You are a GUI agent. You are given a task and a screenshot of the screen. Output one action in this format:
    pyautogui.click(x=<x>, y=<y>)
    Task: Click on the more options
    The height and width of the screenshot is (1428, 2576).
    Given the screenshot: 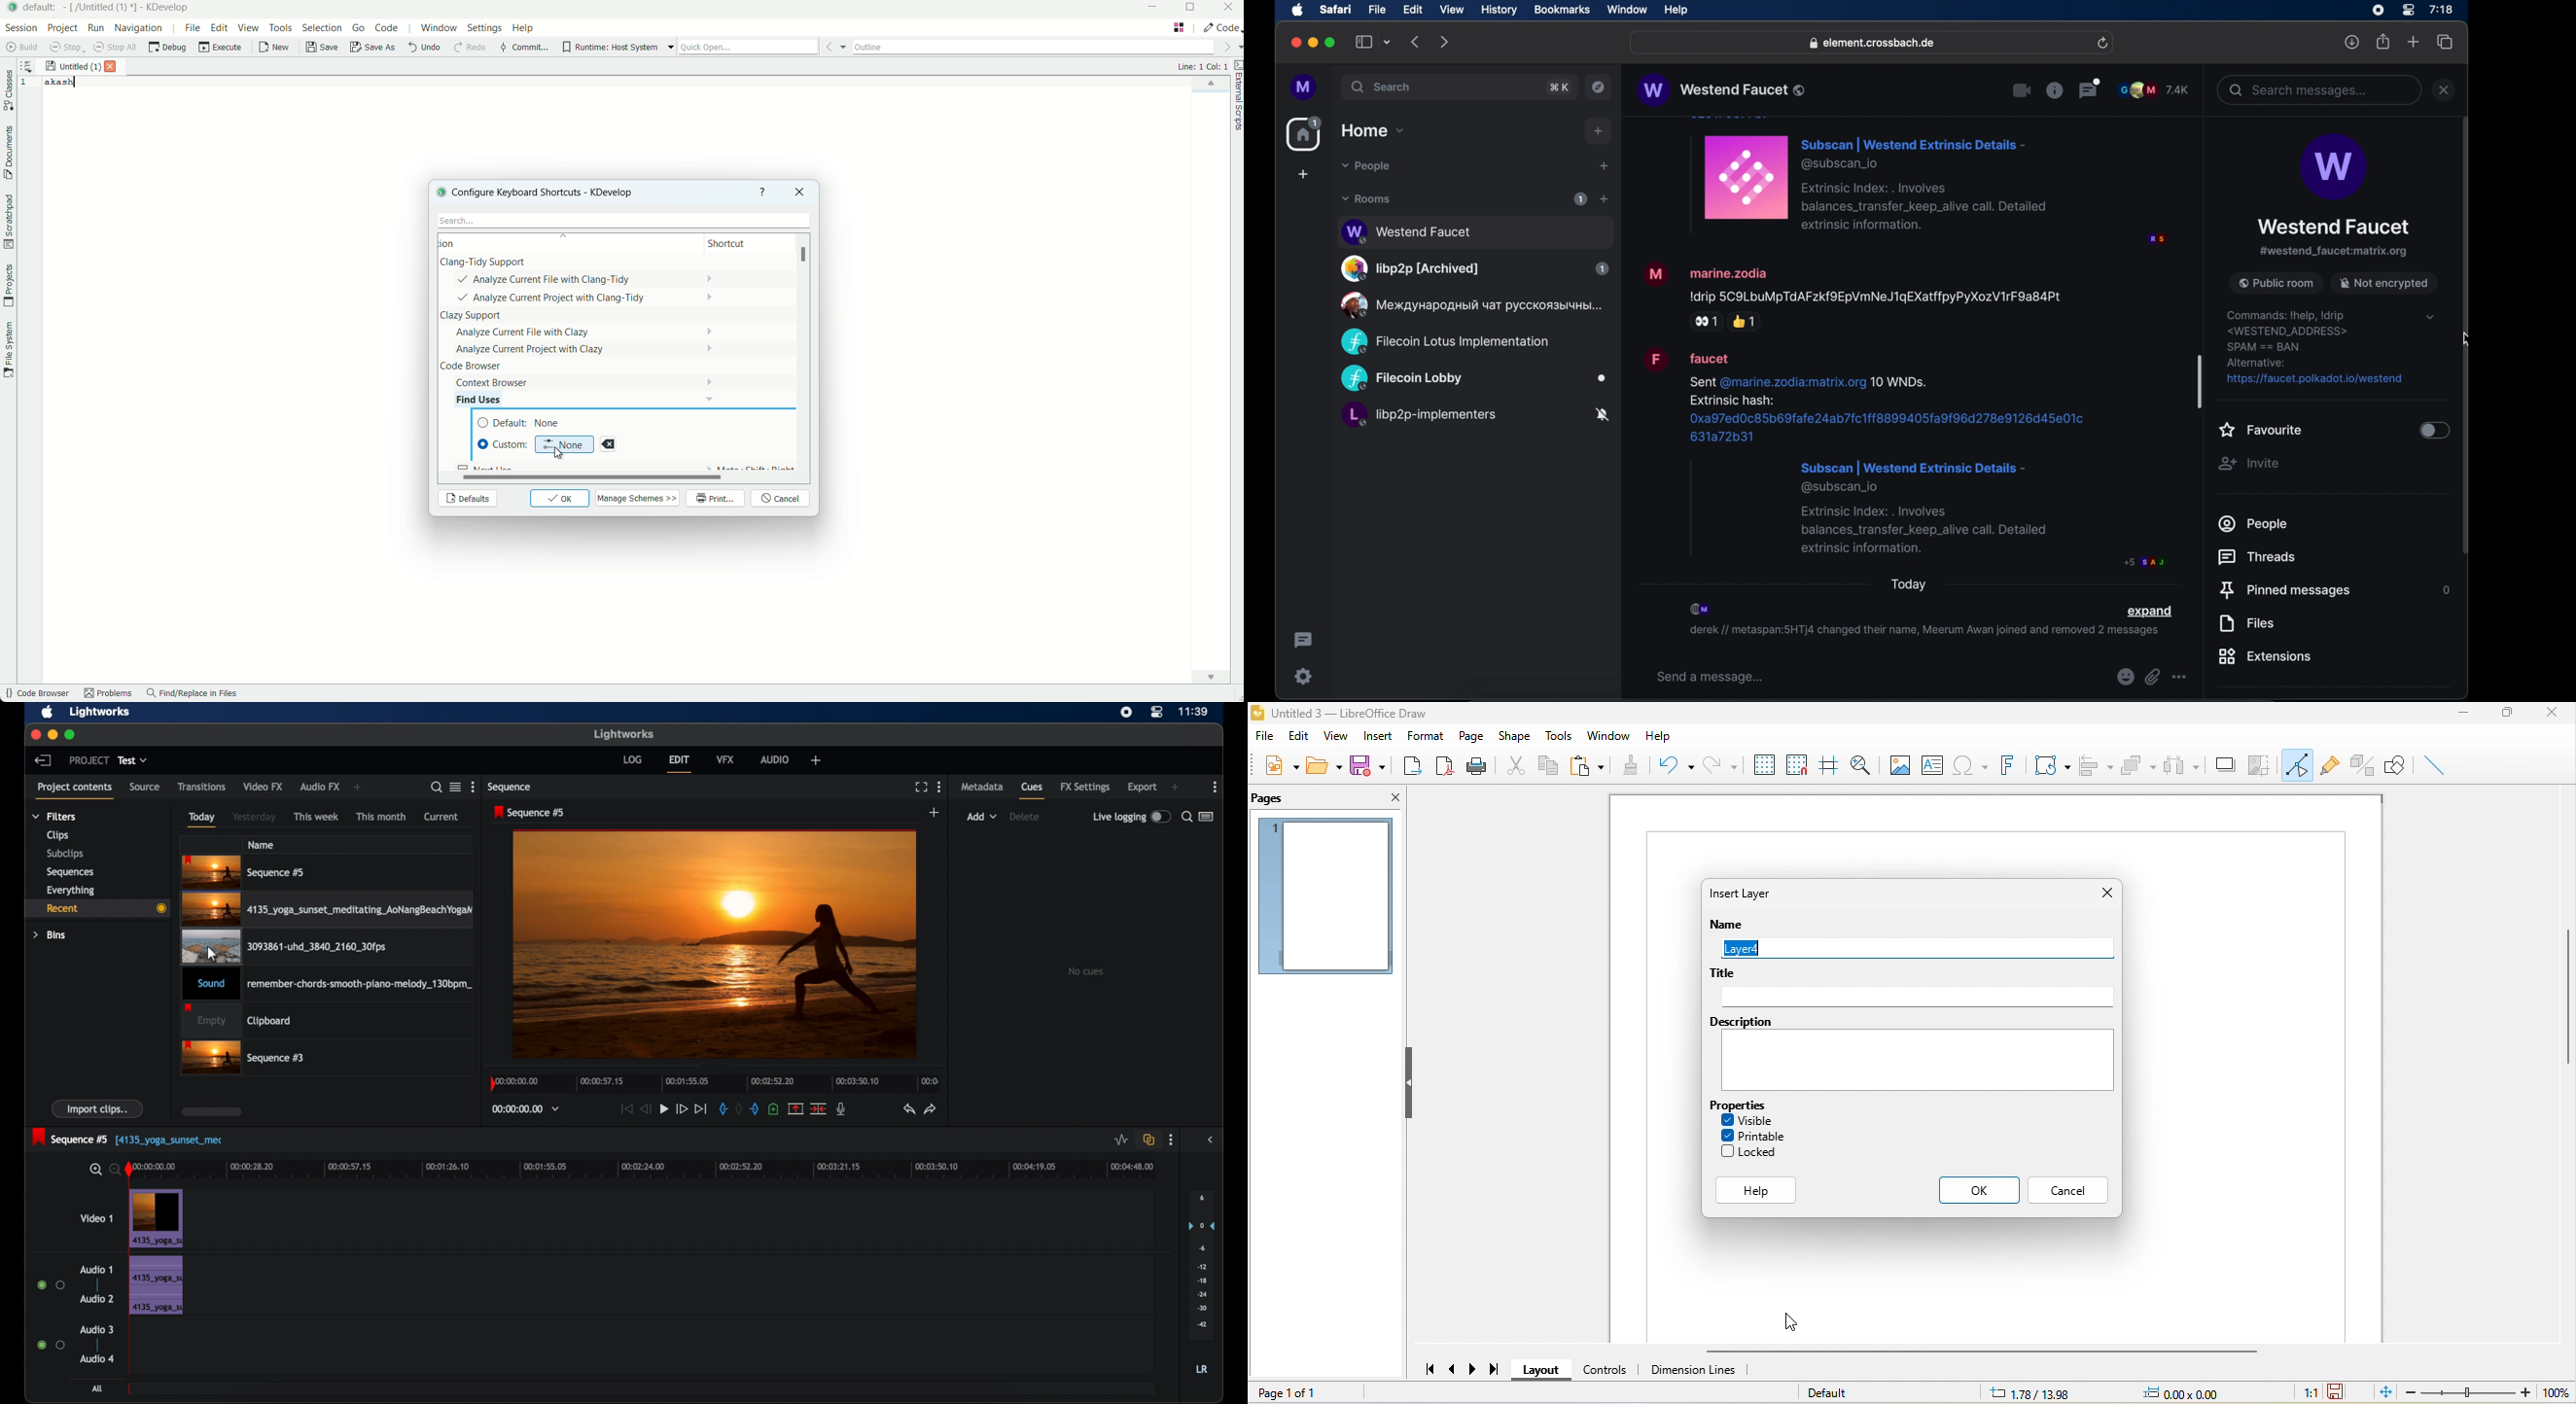 What is the action you would take?
    pyautogui.click(x=939, y=787)
    